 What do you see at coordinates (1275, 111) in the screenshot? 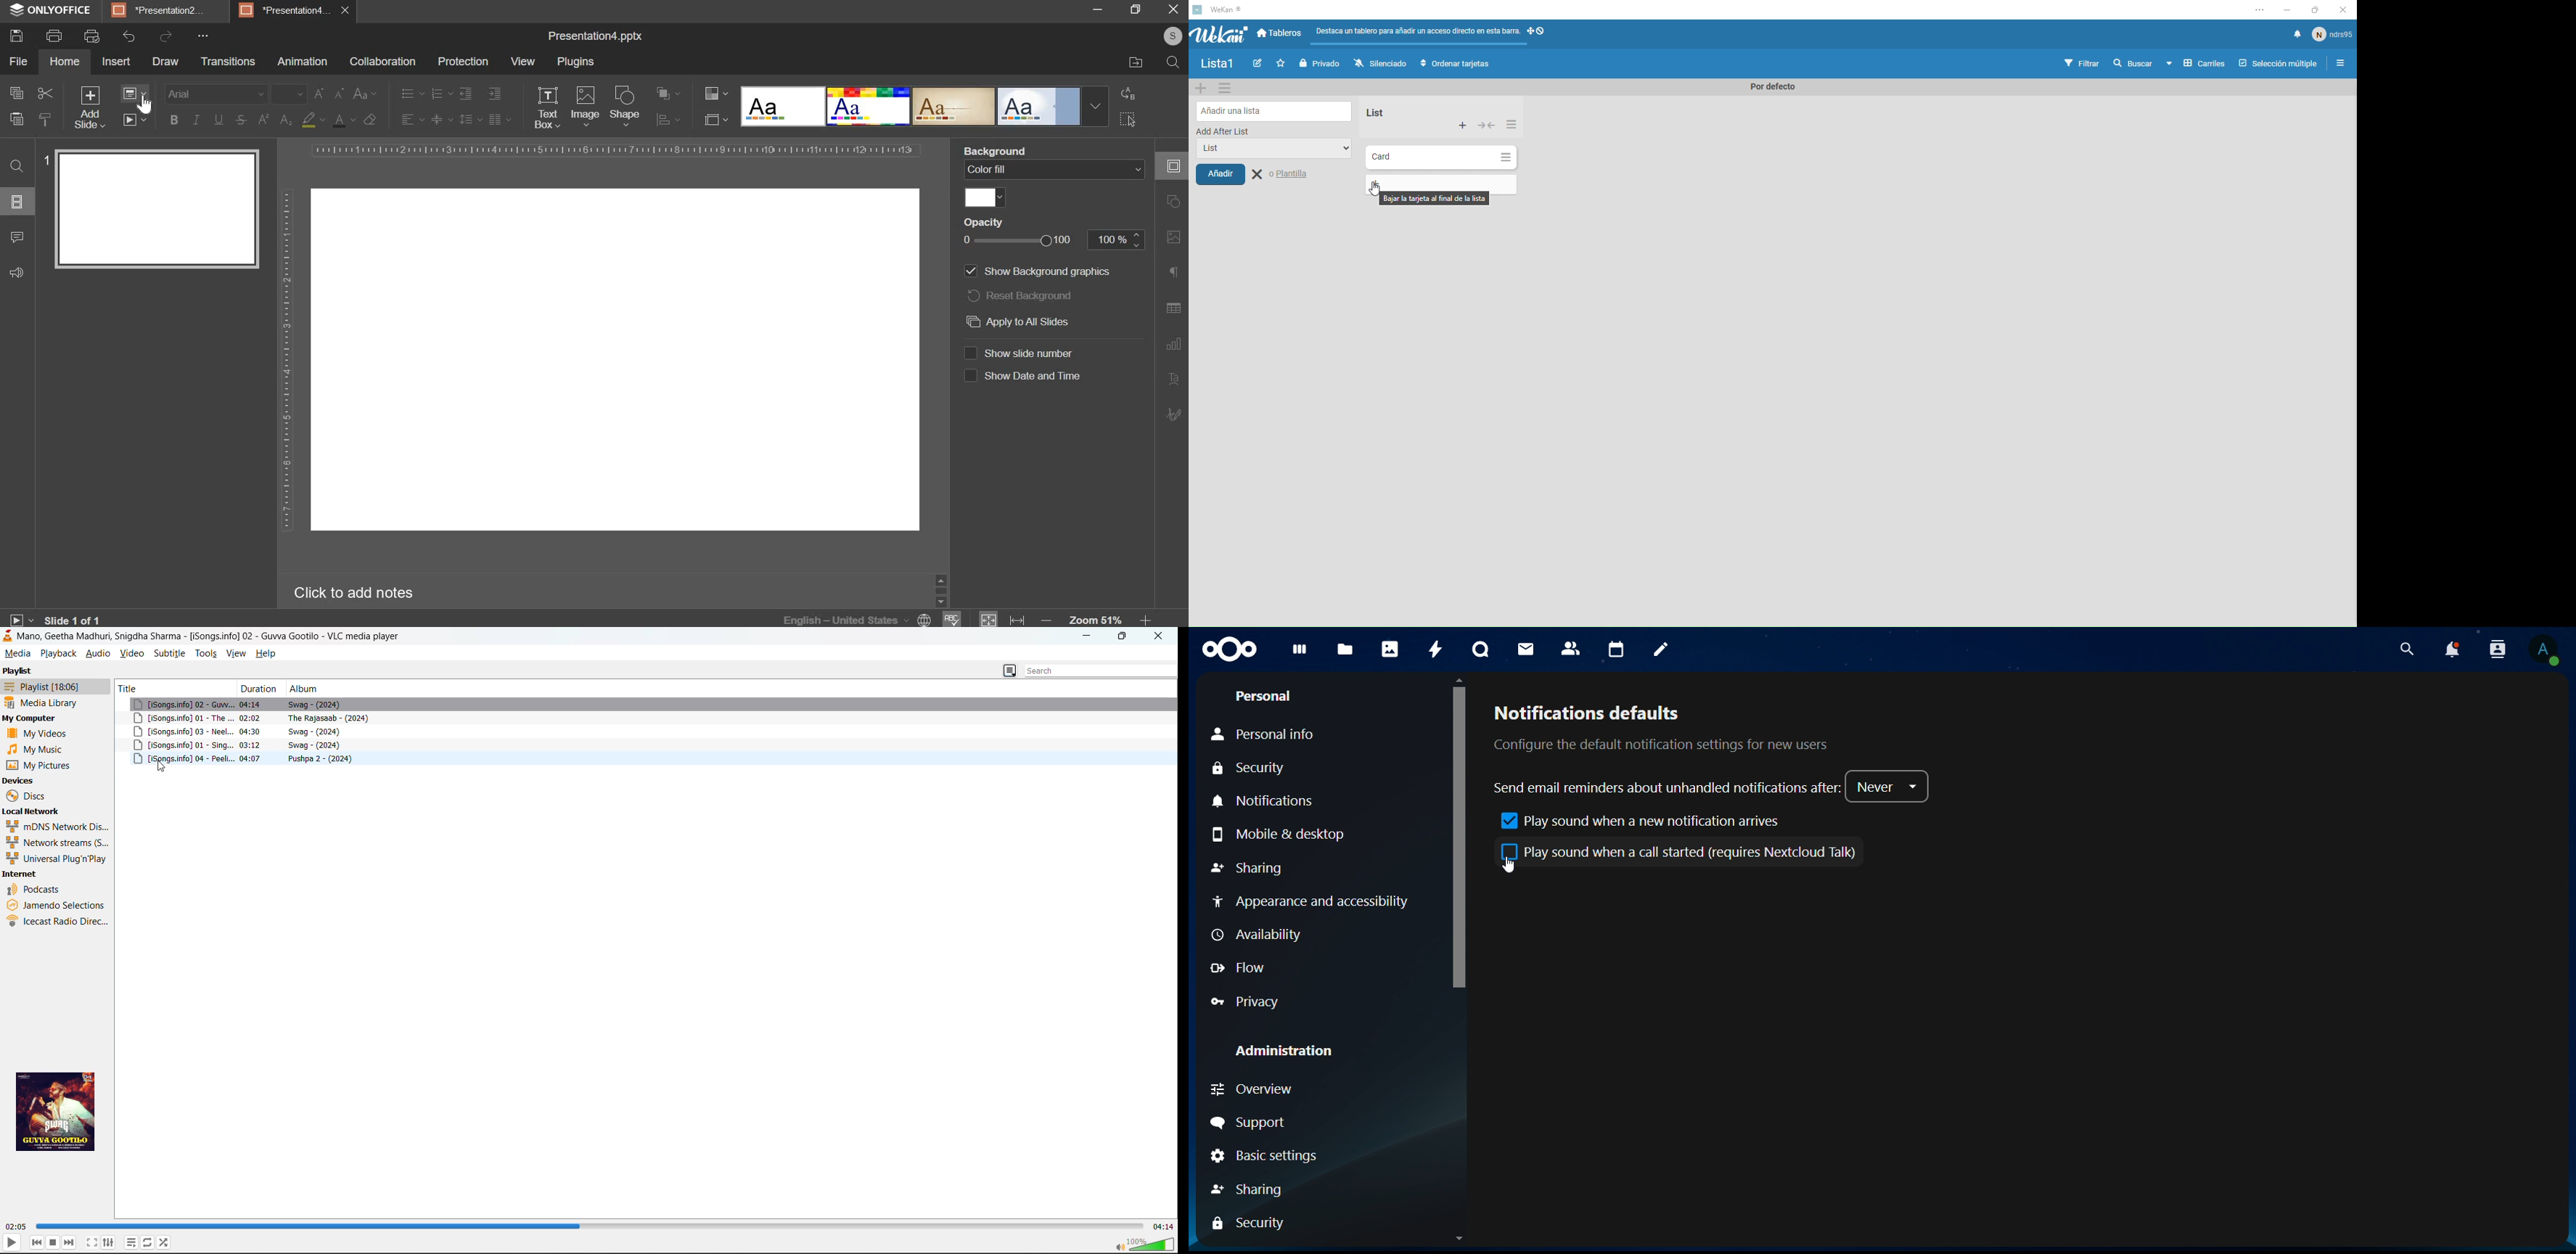
I see `Add a list` at bounding box center [1275, 111].